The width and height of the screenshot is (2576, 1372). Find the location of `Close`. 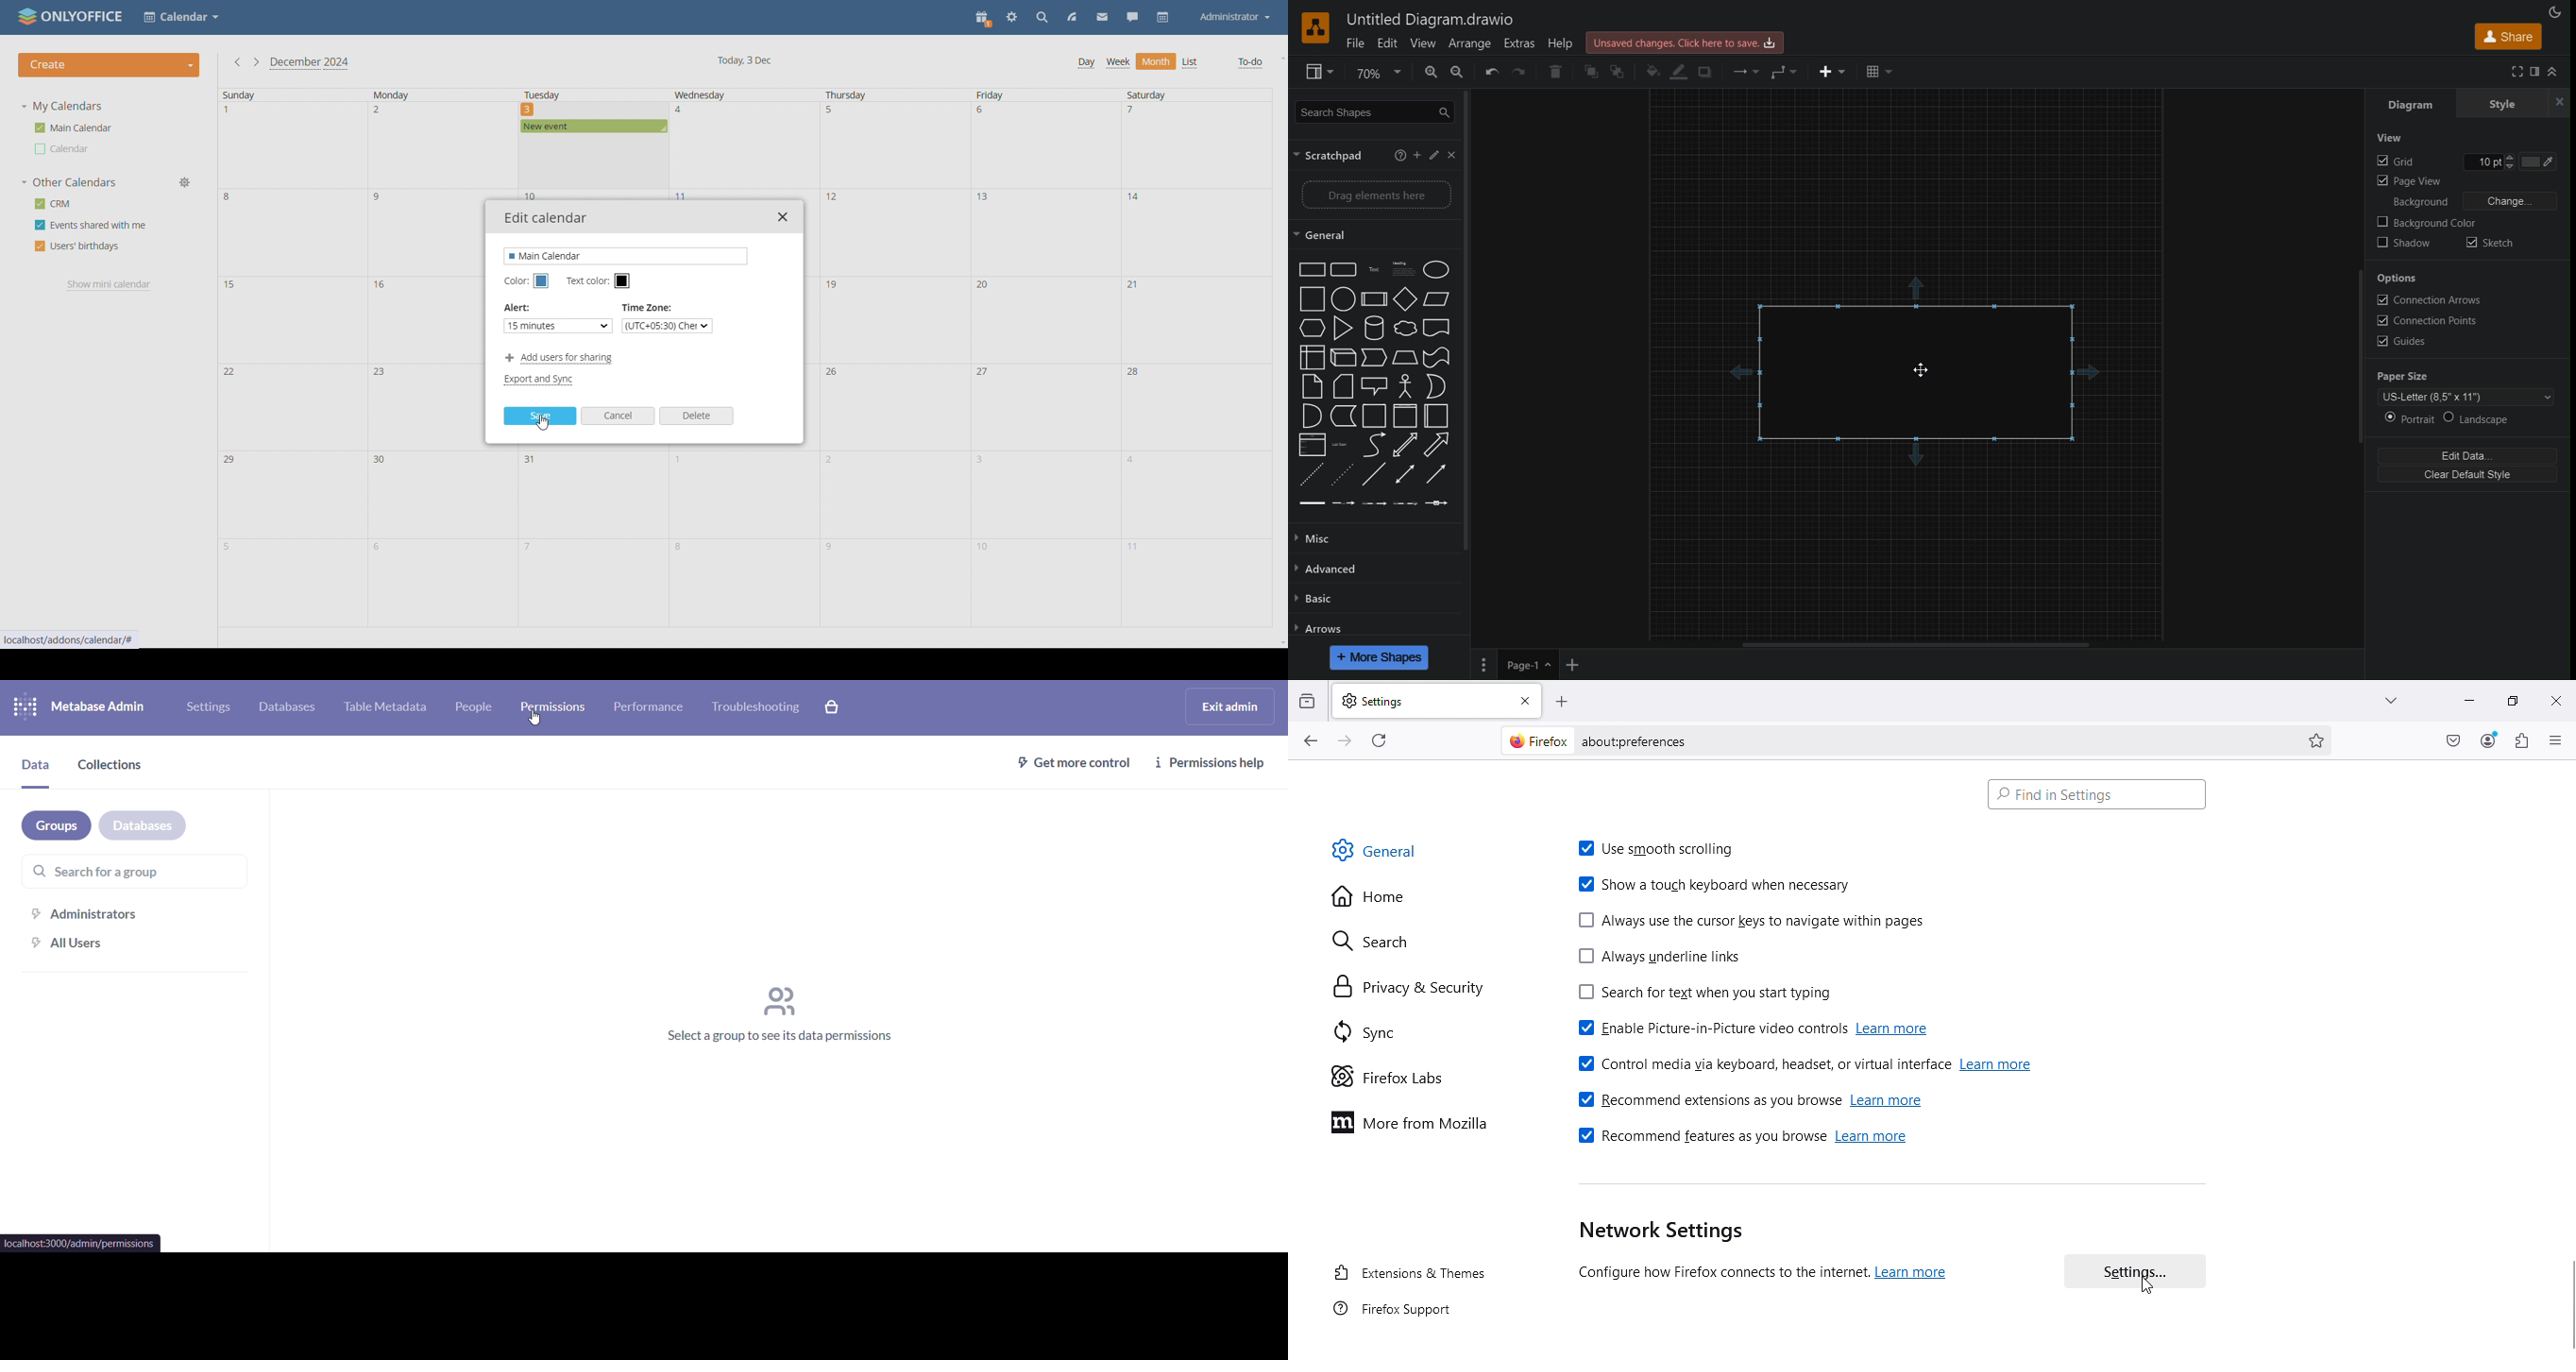

Close is located at coordinates (2555, 700).